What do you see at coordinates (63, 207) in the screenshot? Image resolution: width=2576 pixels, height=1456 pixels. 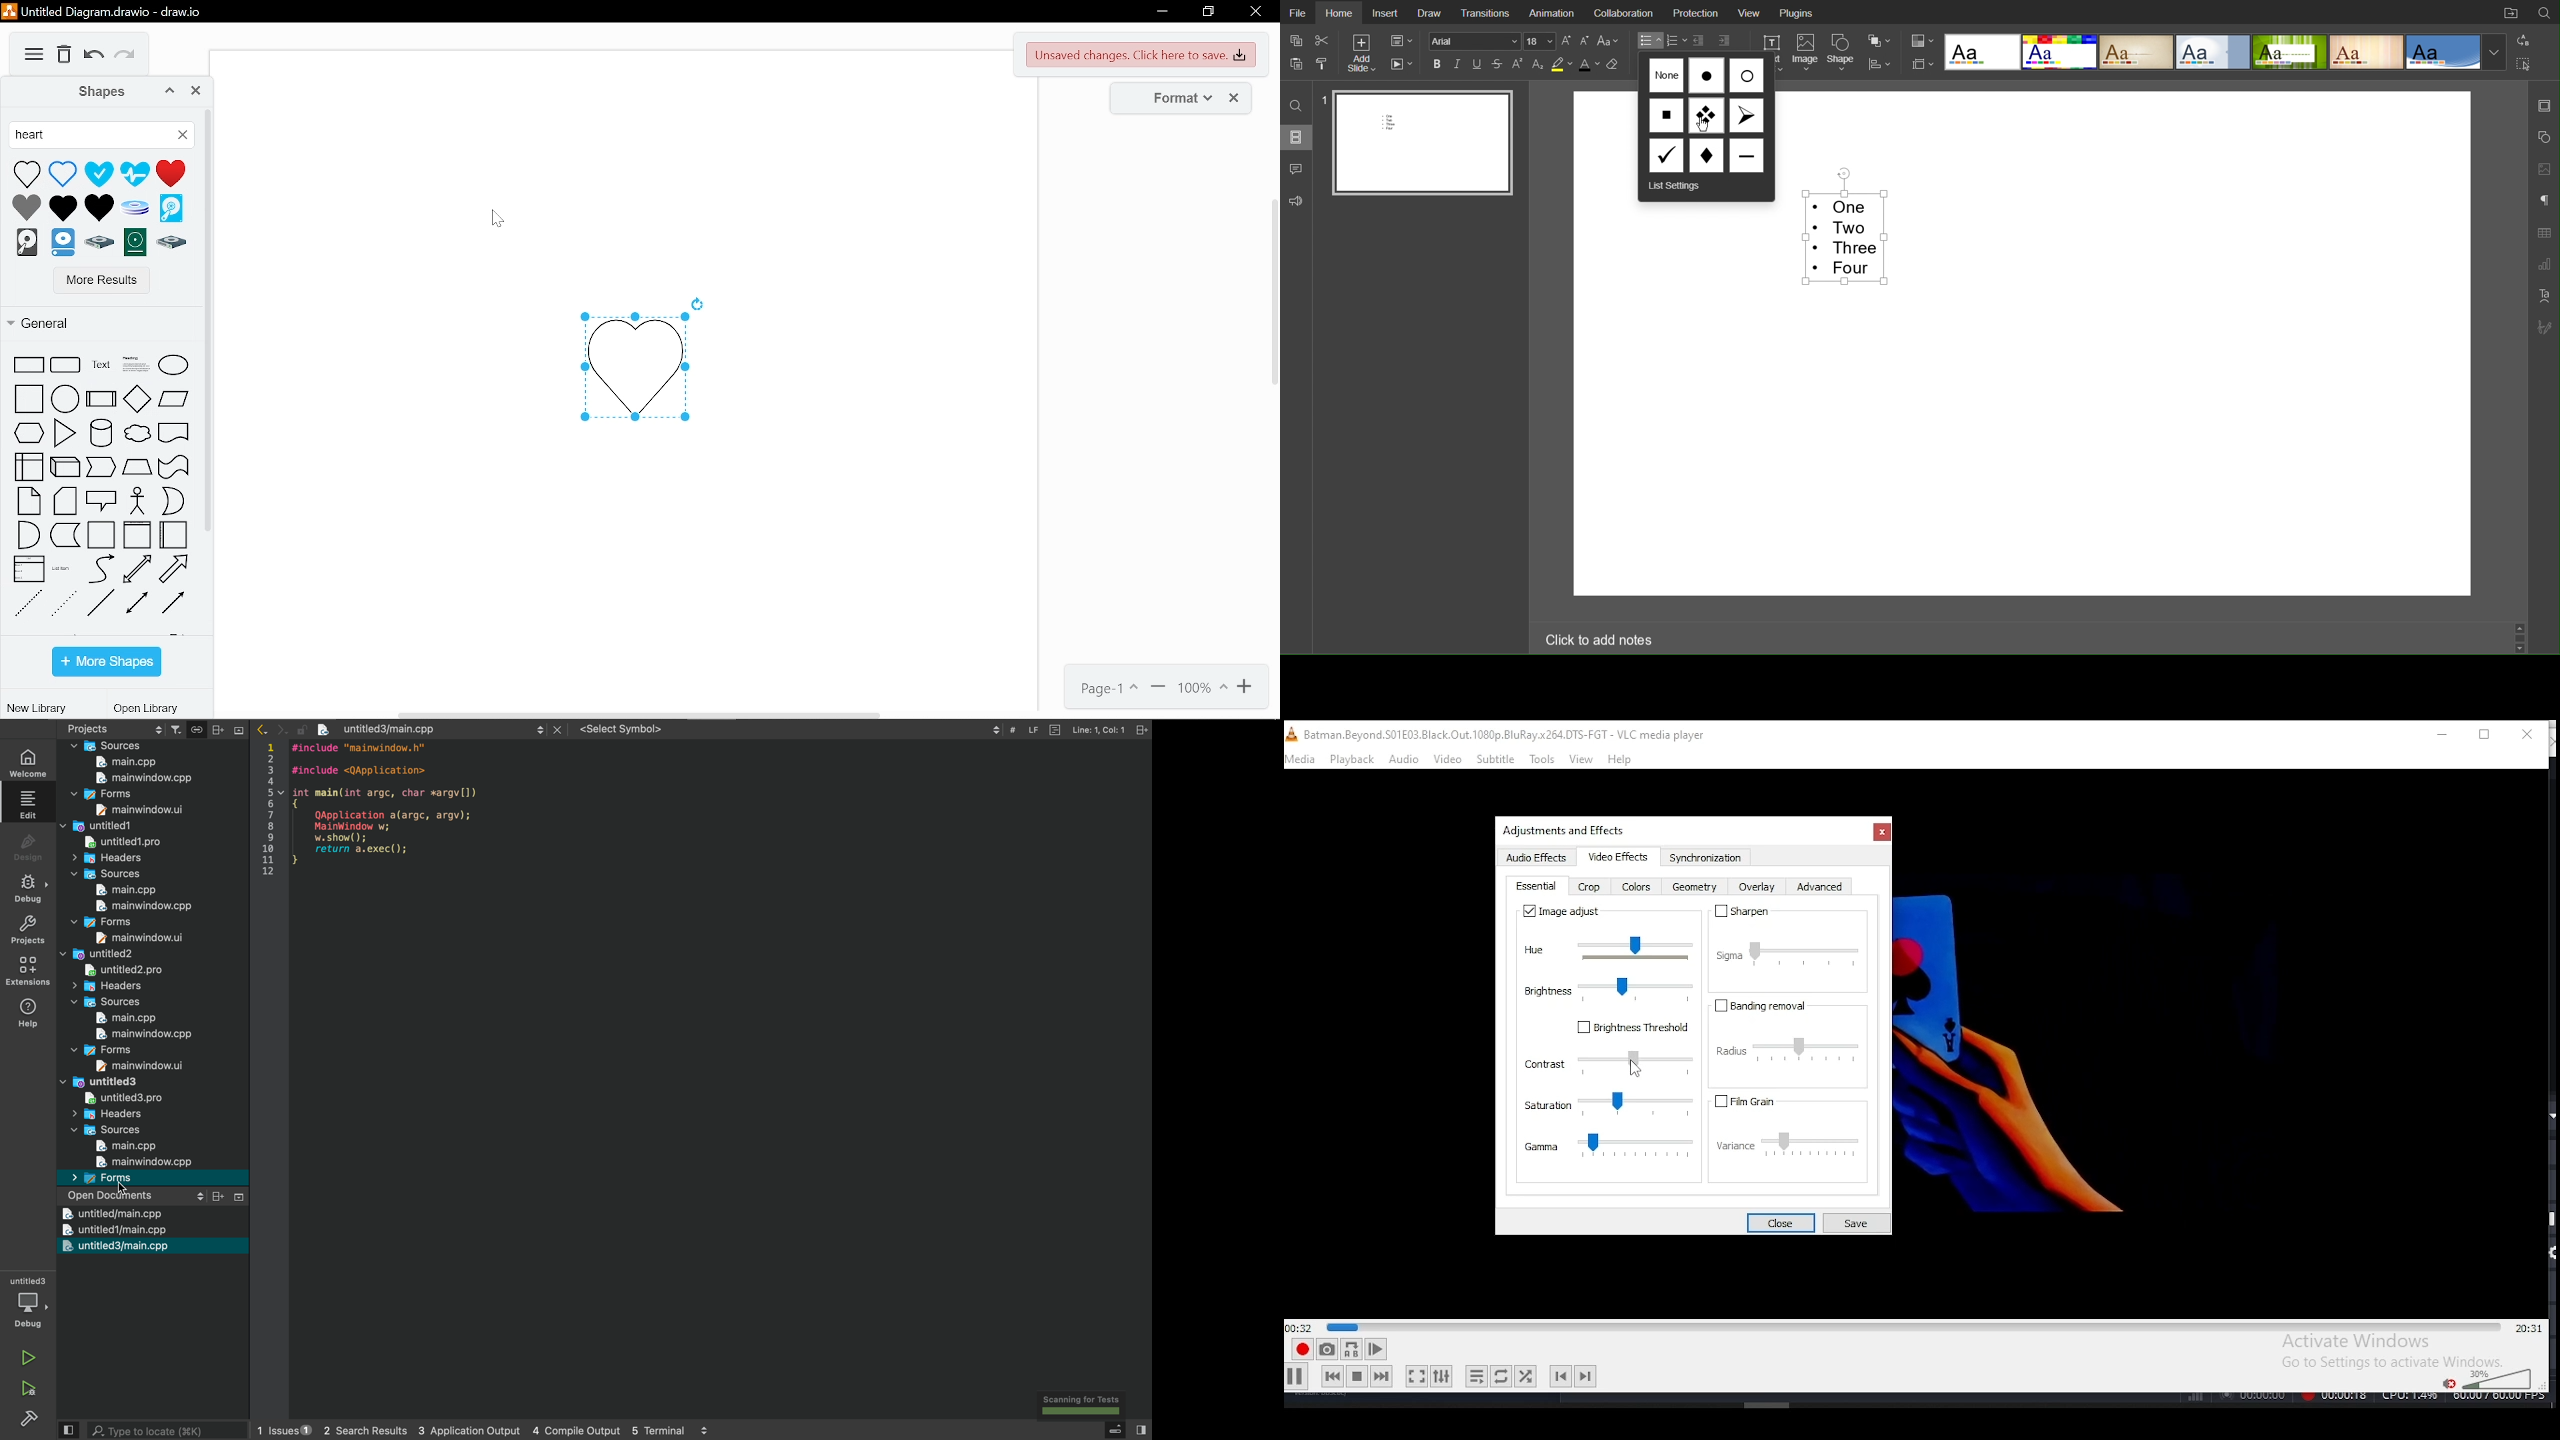 I see `heart 1` at bounding box center [63, 207].